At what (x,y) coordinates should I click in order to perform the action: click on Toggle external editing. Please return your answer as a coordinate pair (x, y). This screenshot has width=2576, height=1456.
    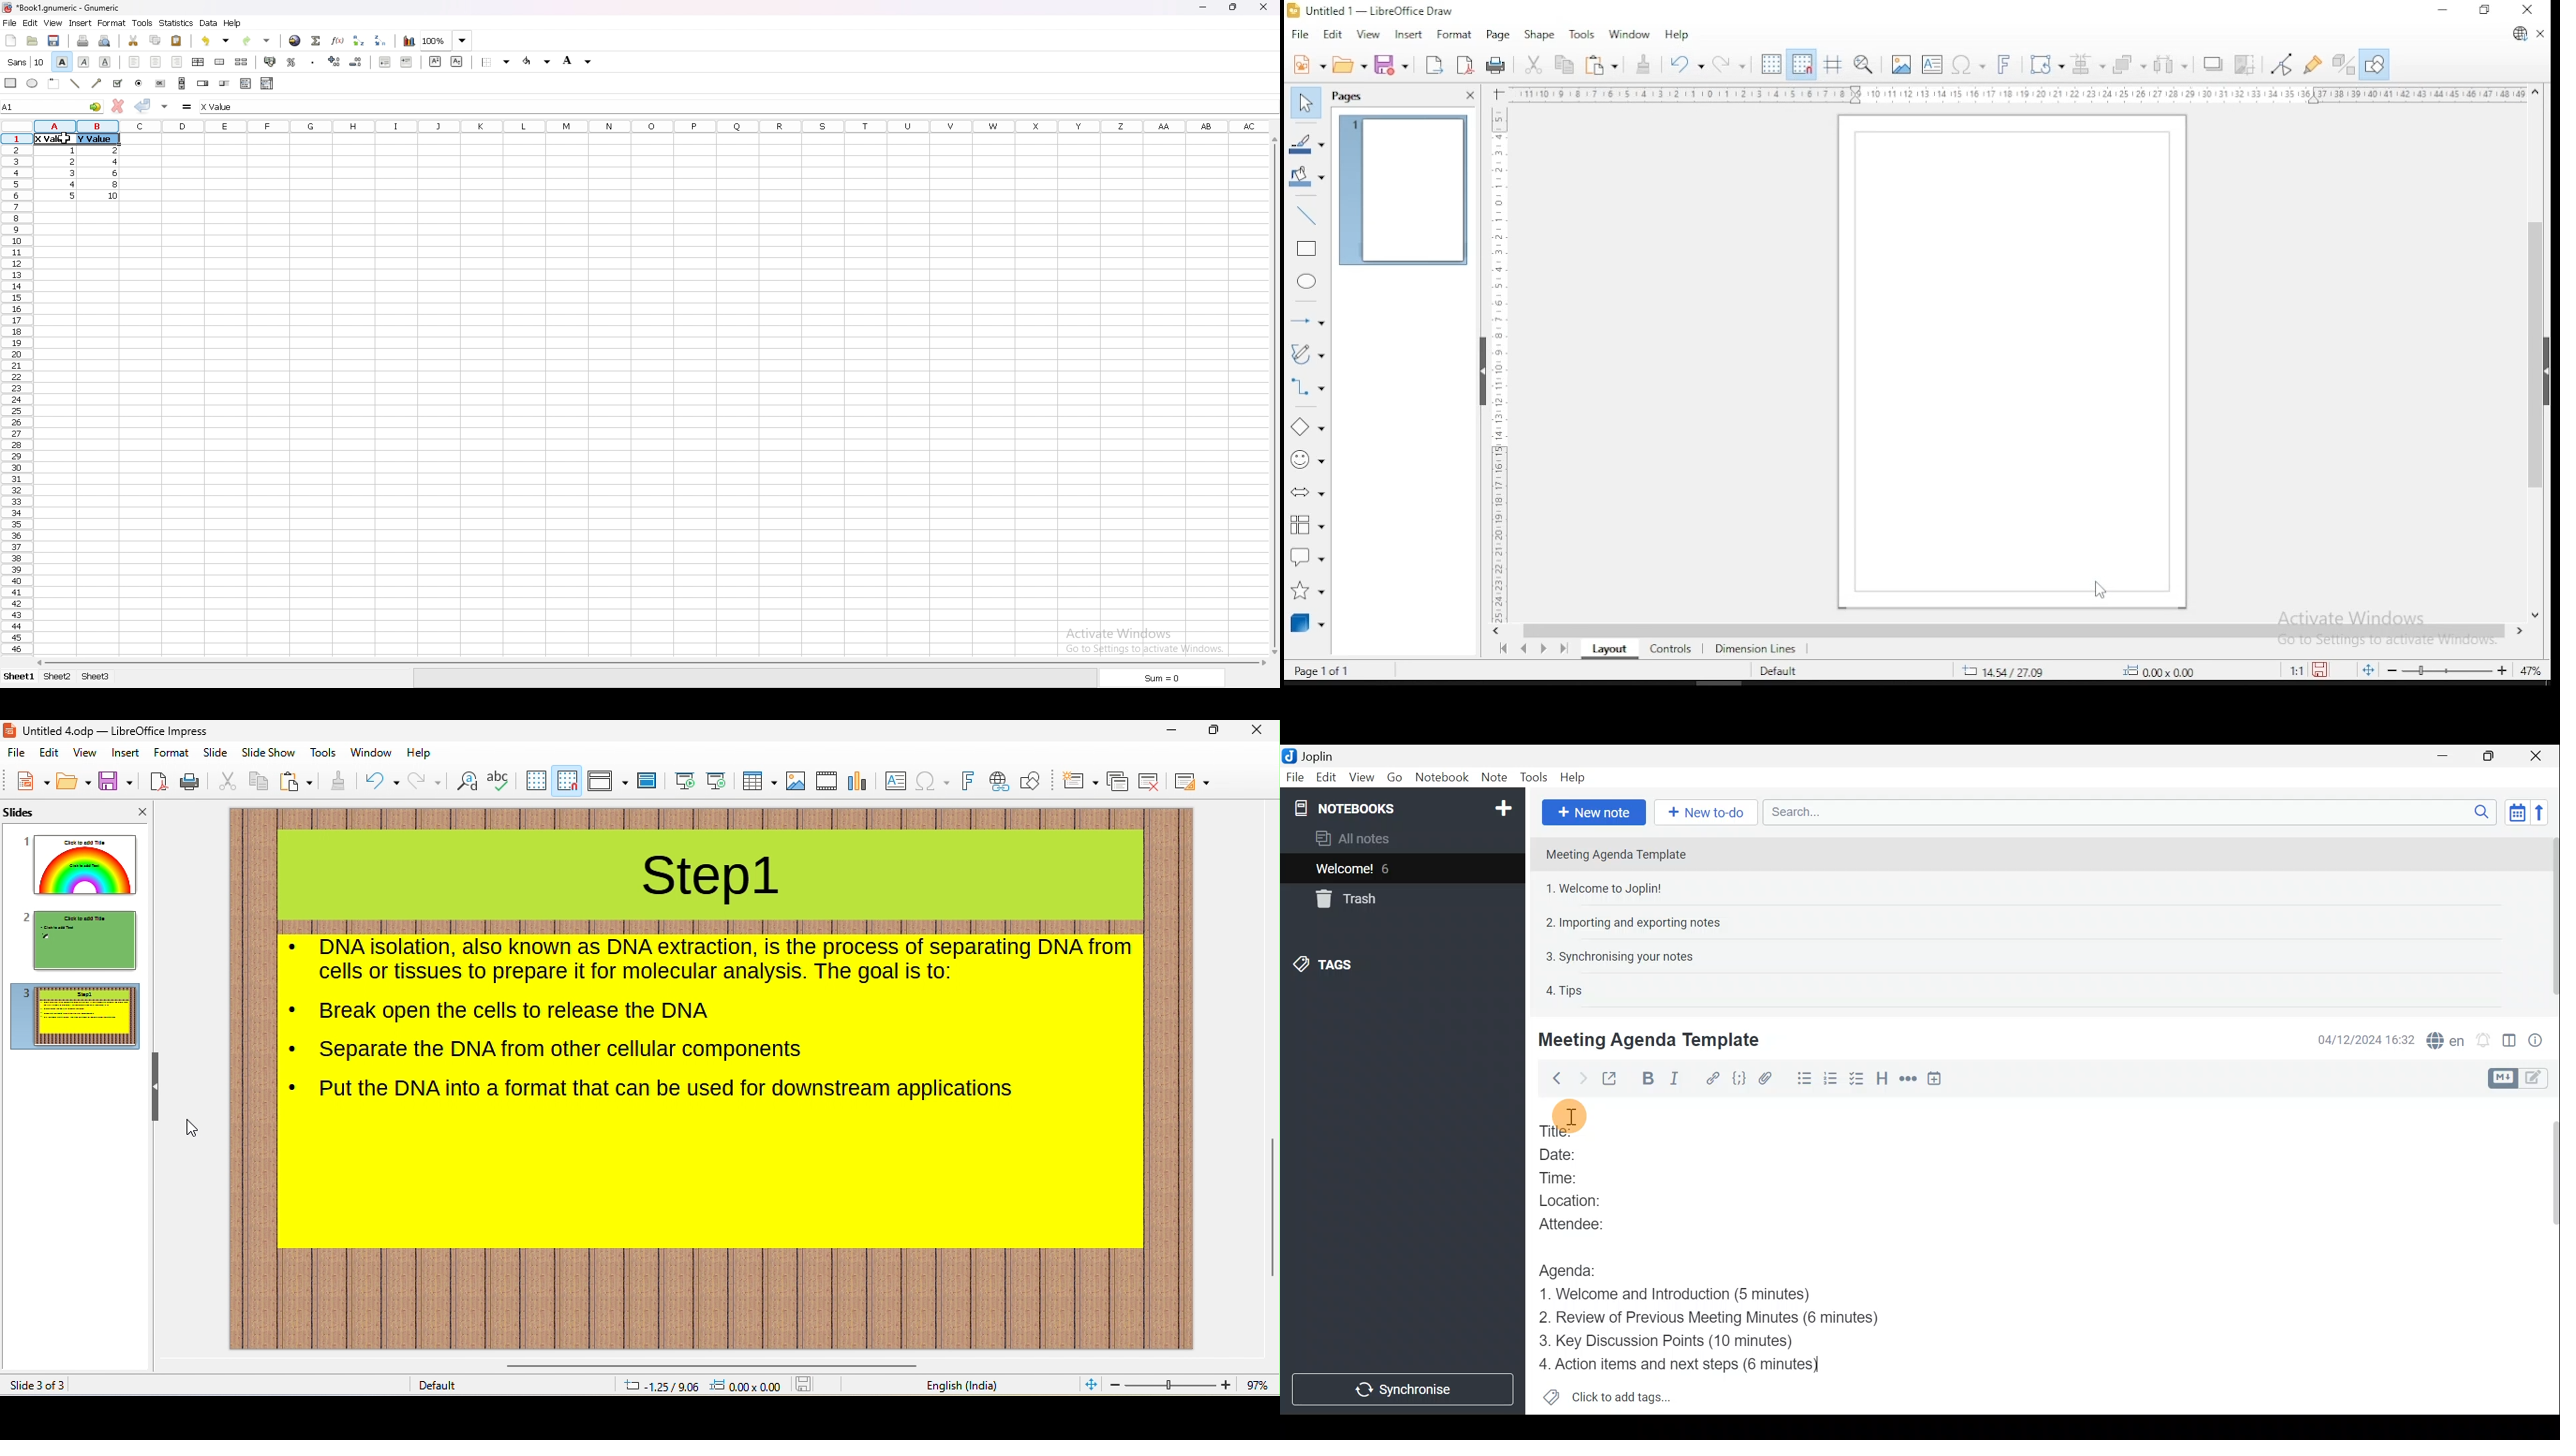
    Looking at the image, I should click on (1613, 1079).